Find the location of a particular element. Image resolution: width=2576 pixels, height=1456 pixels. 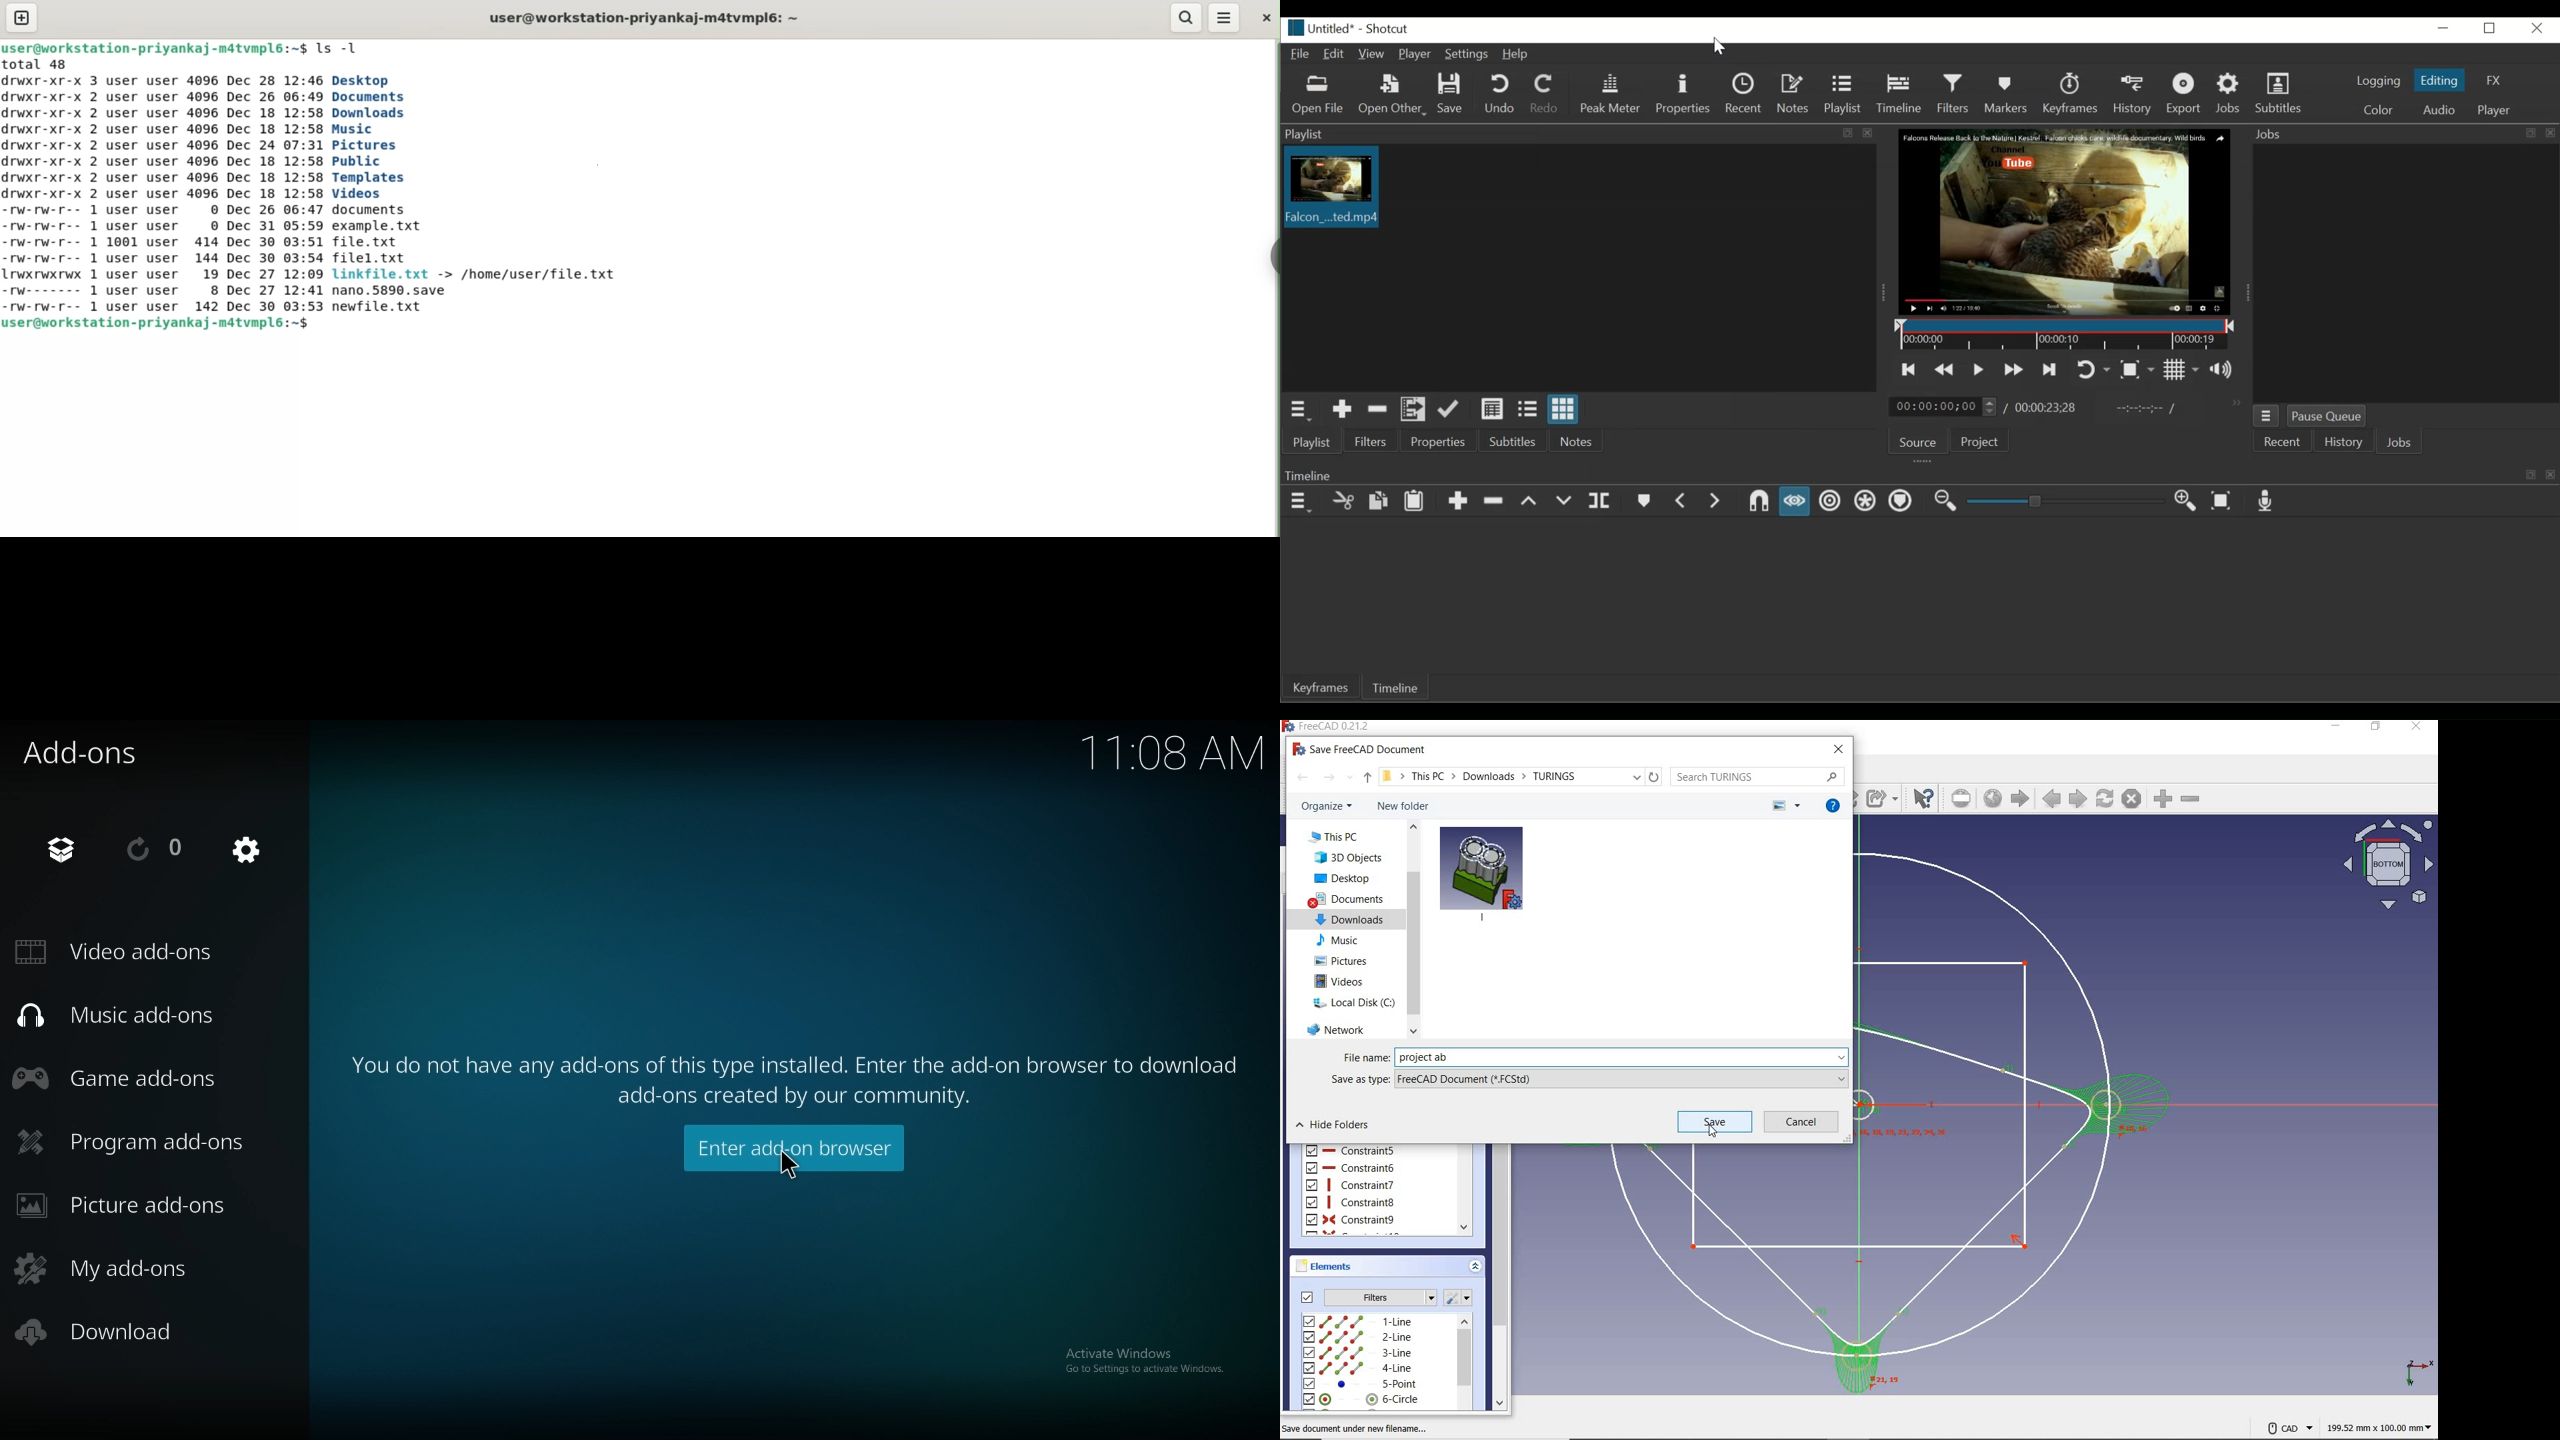

save is located at coordinates (1716, 1121).